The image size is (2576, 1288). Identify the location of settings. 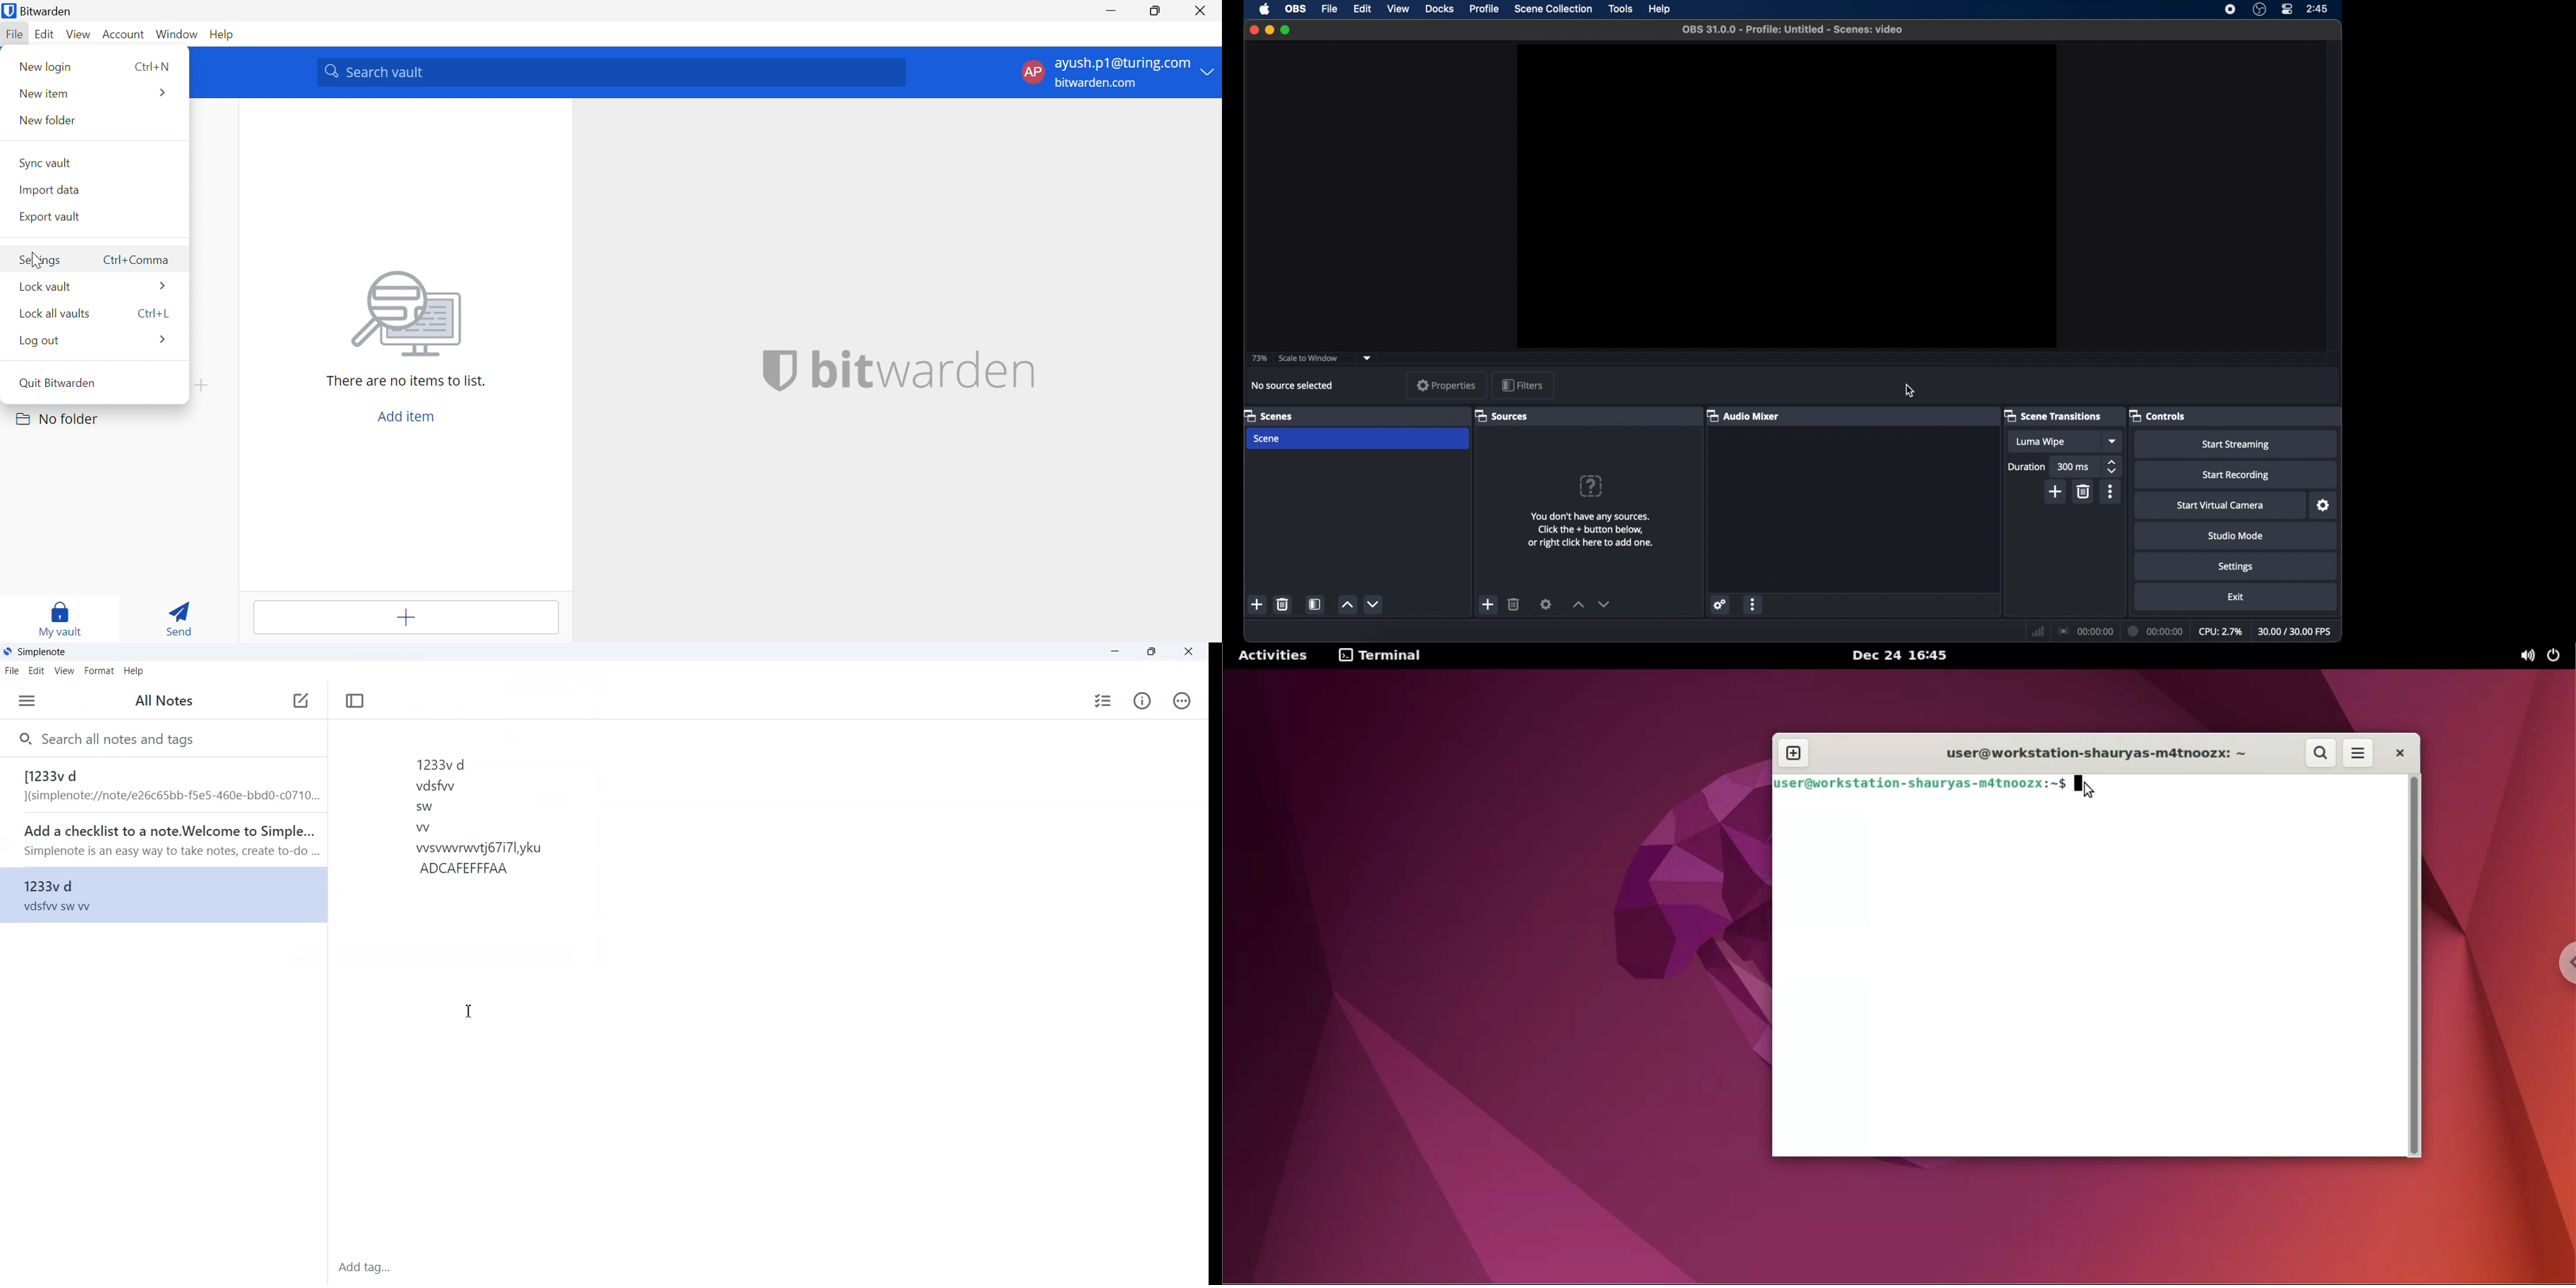
(1720, 605).